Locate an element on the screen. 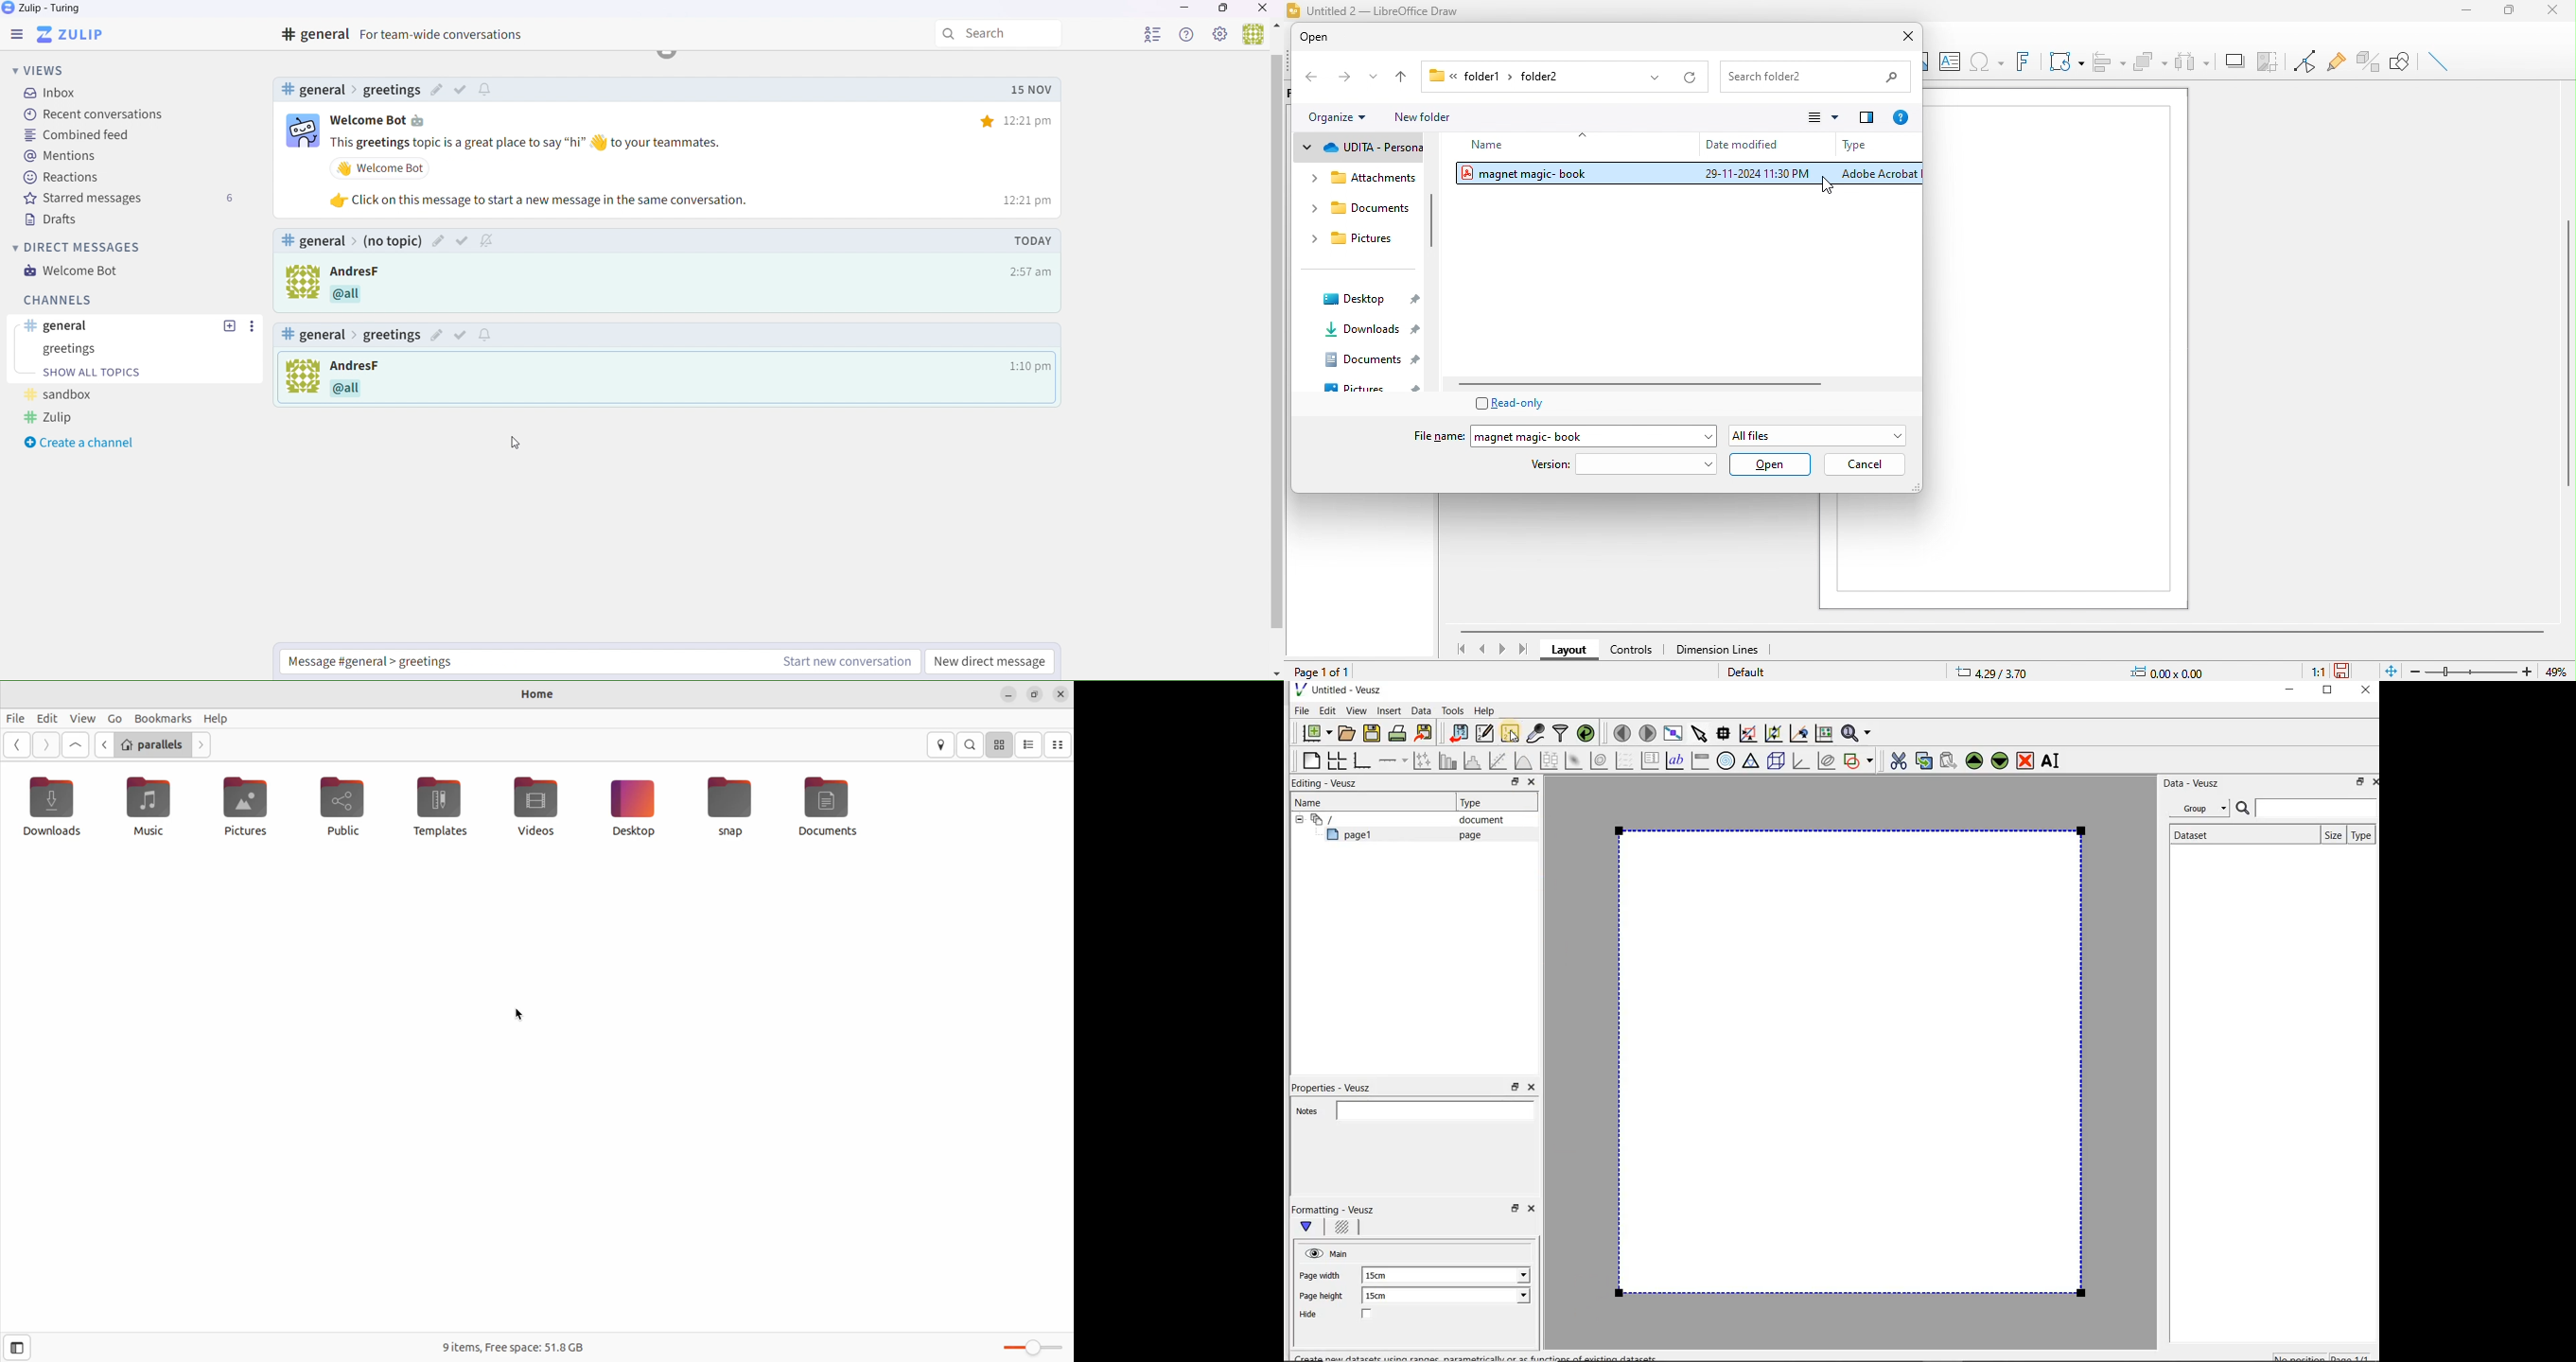  previous location is located at coordinates (1649, 78).